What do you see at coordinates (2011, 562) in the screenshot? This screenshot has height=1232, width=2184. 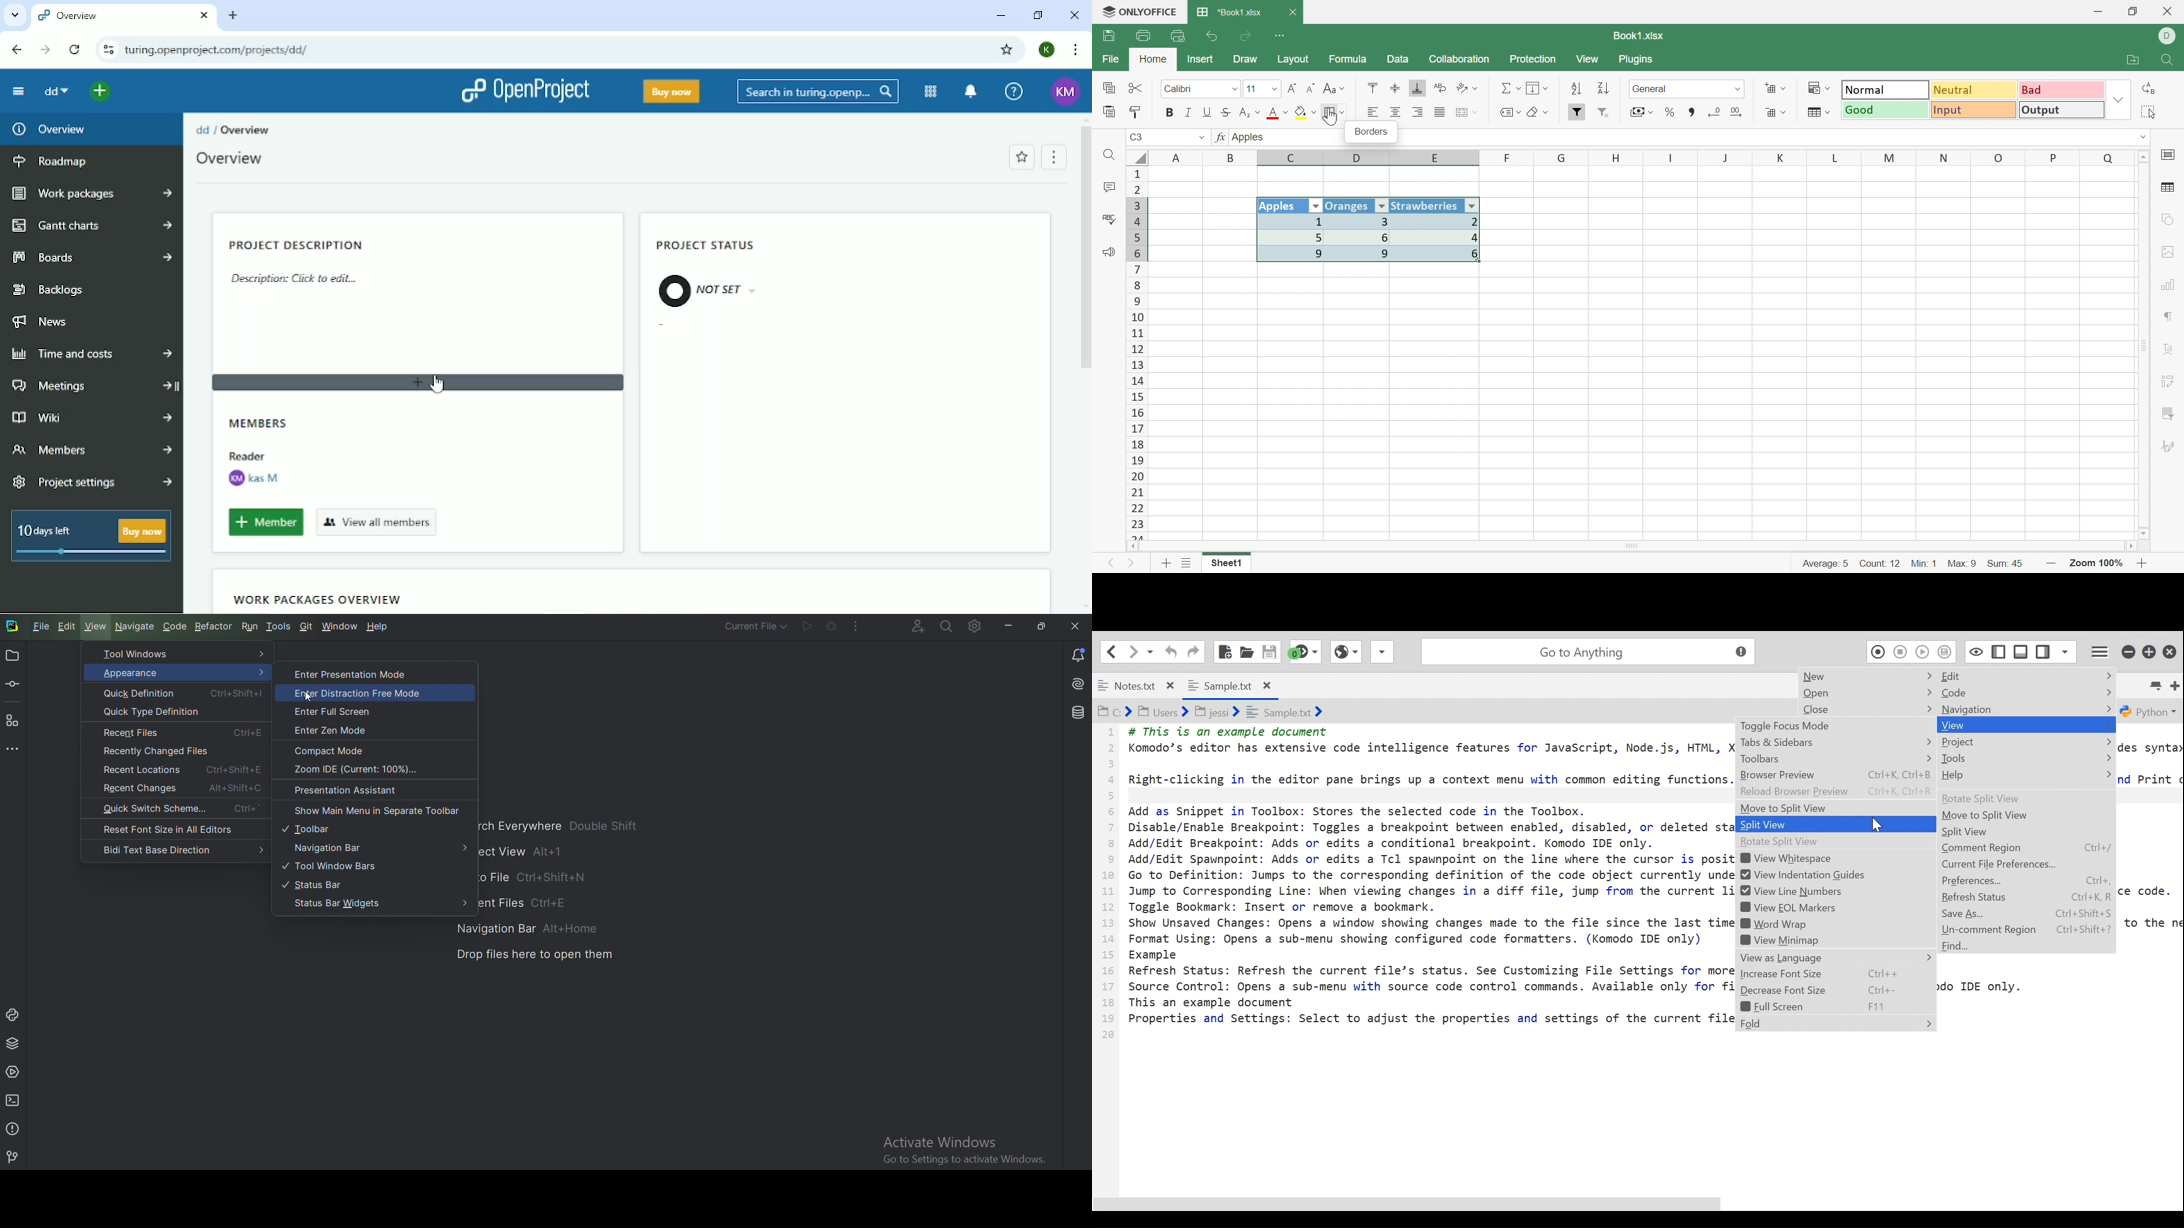 I see `Sum: 45` at bounding box center [2011, 562].